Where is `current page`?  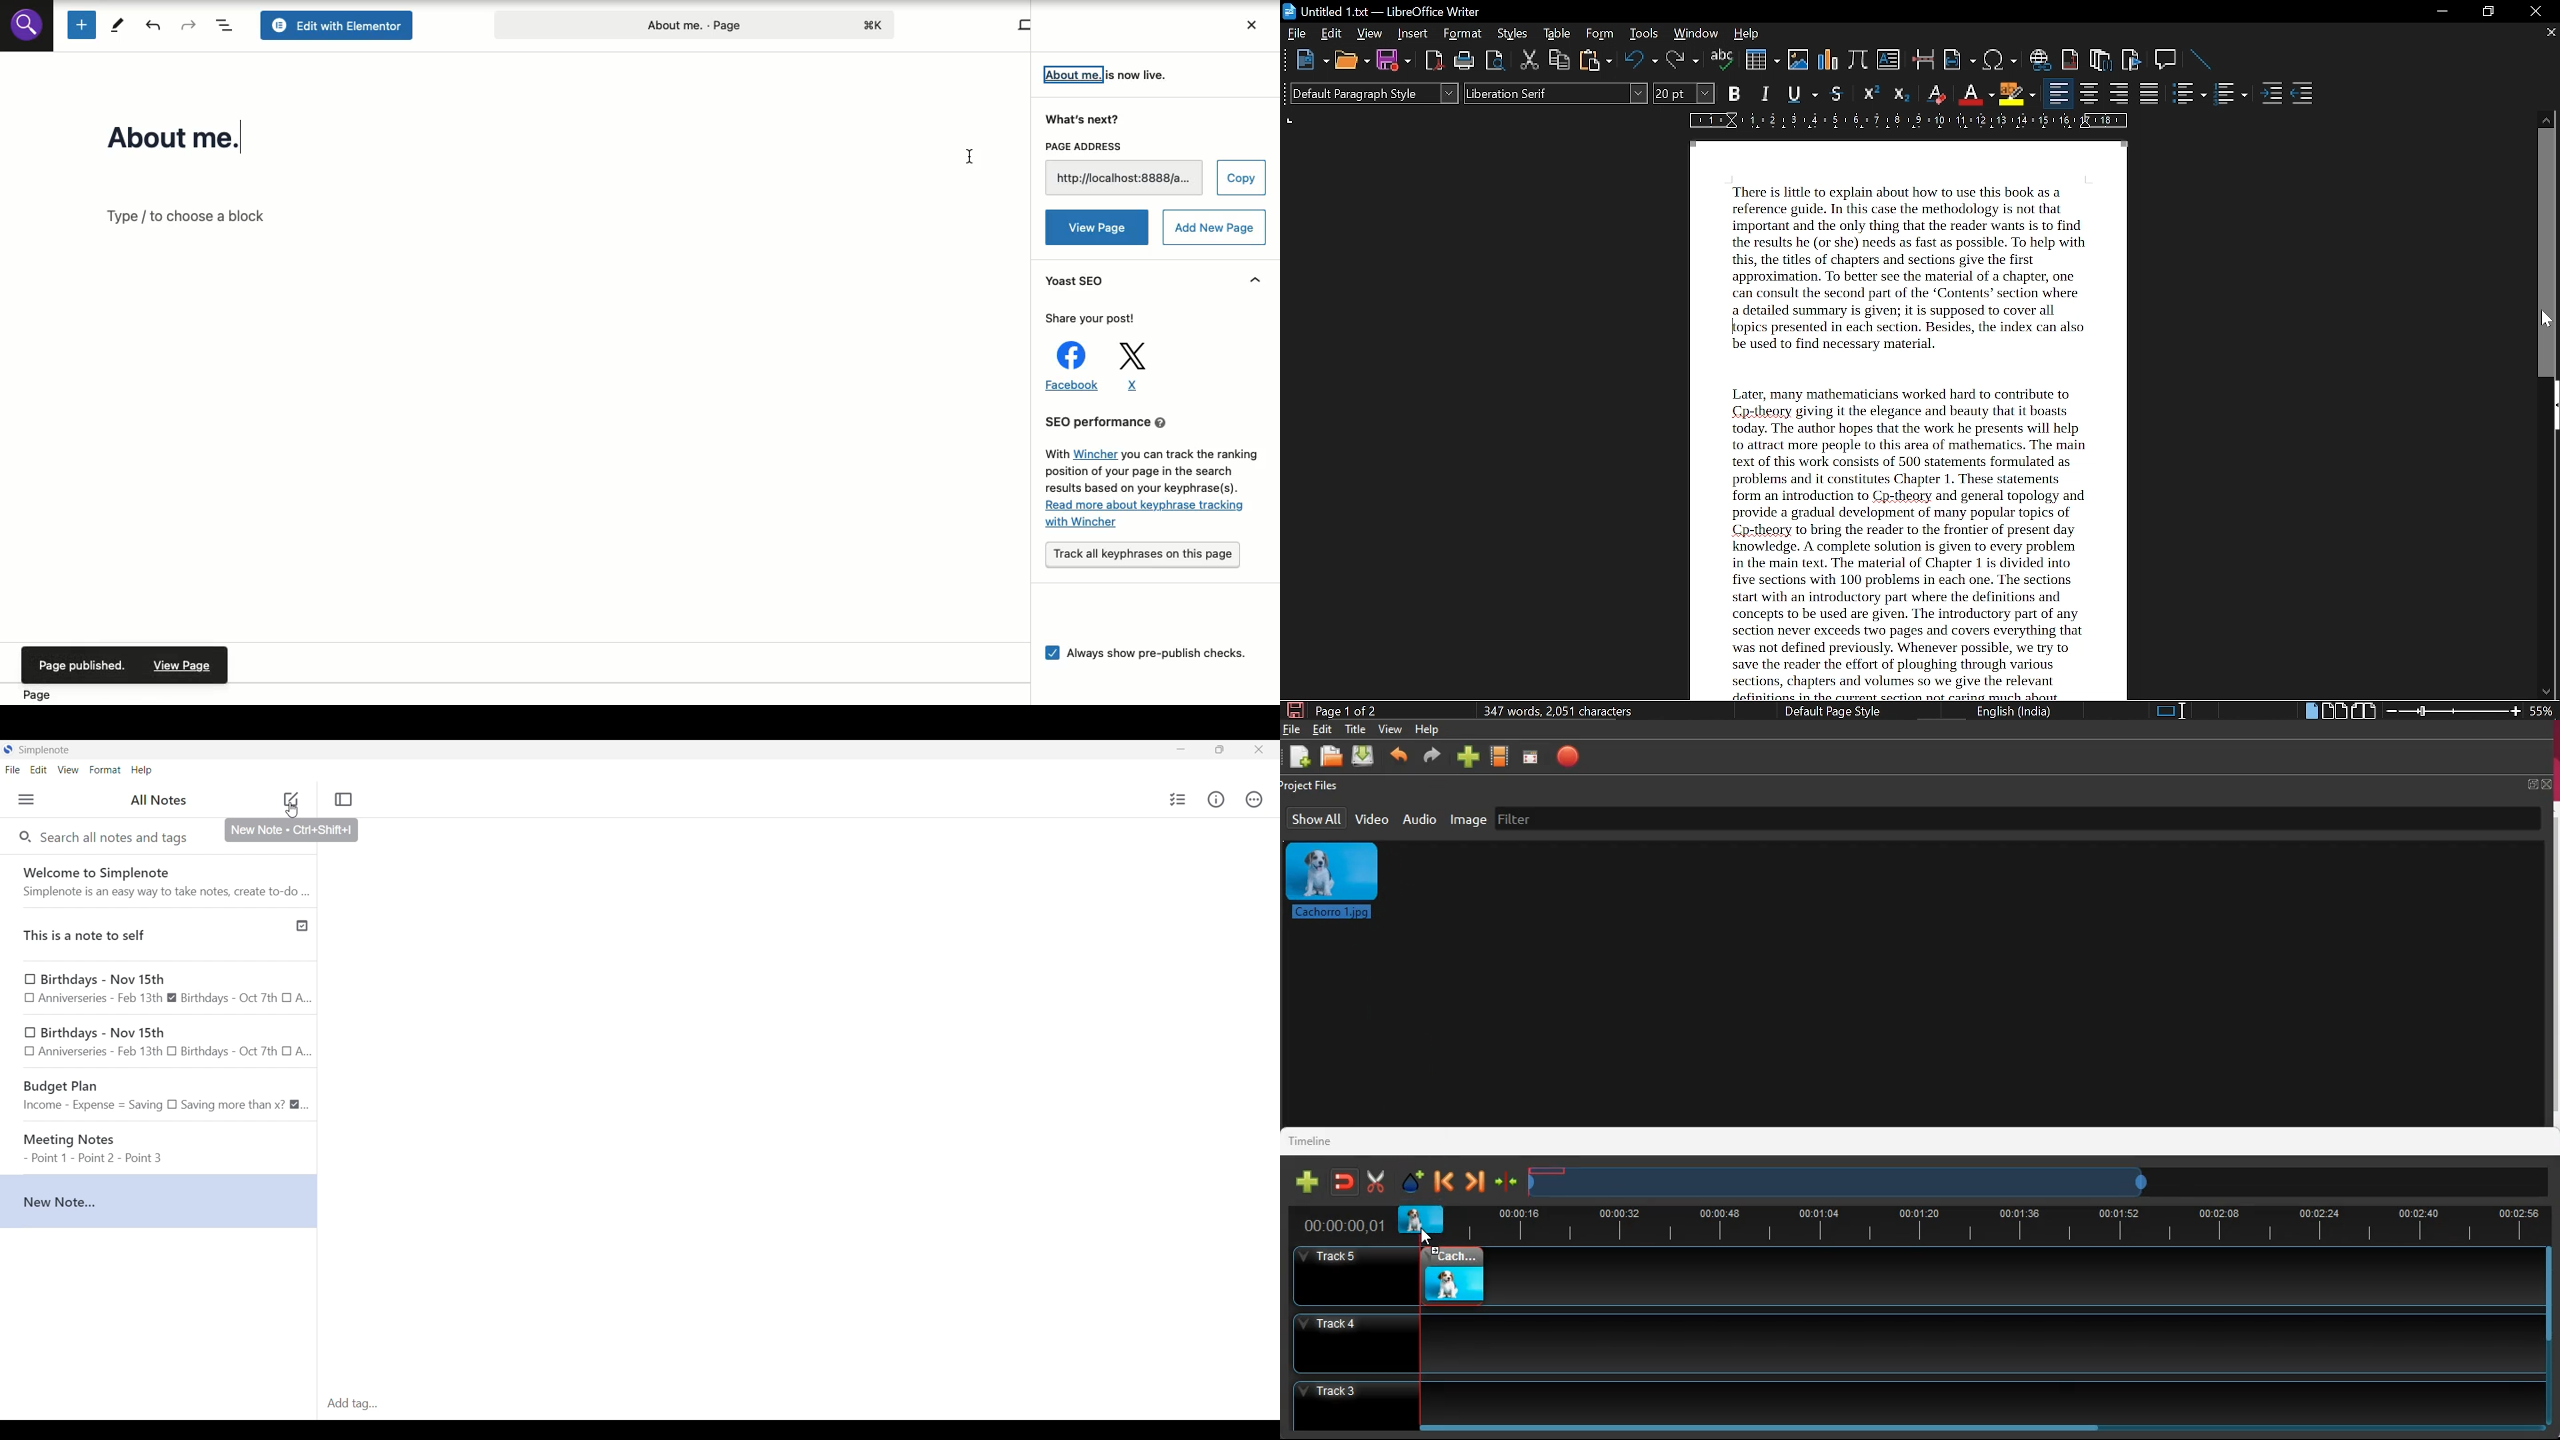
current page is located at coordinates (1348, 710).